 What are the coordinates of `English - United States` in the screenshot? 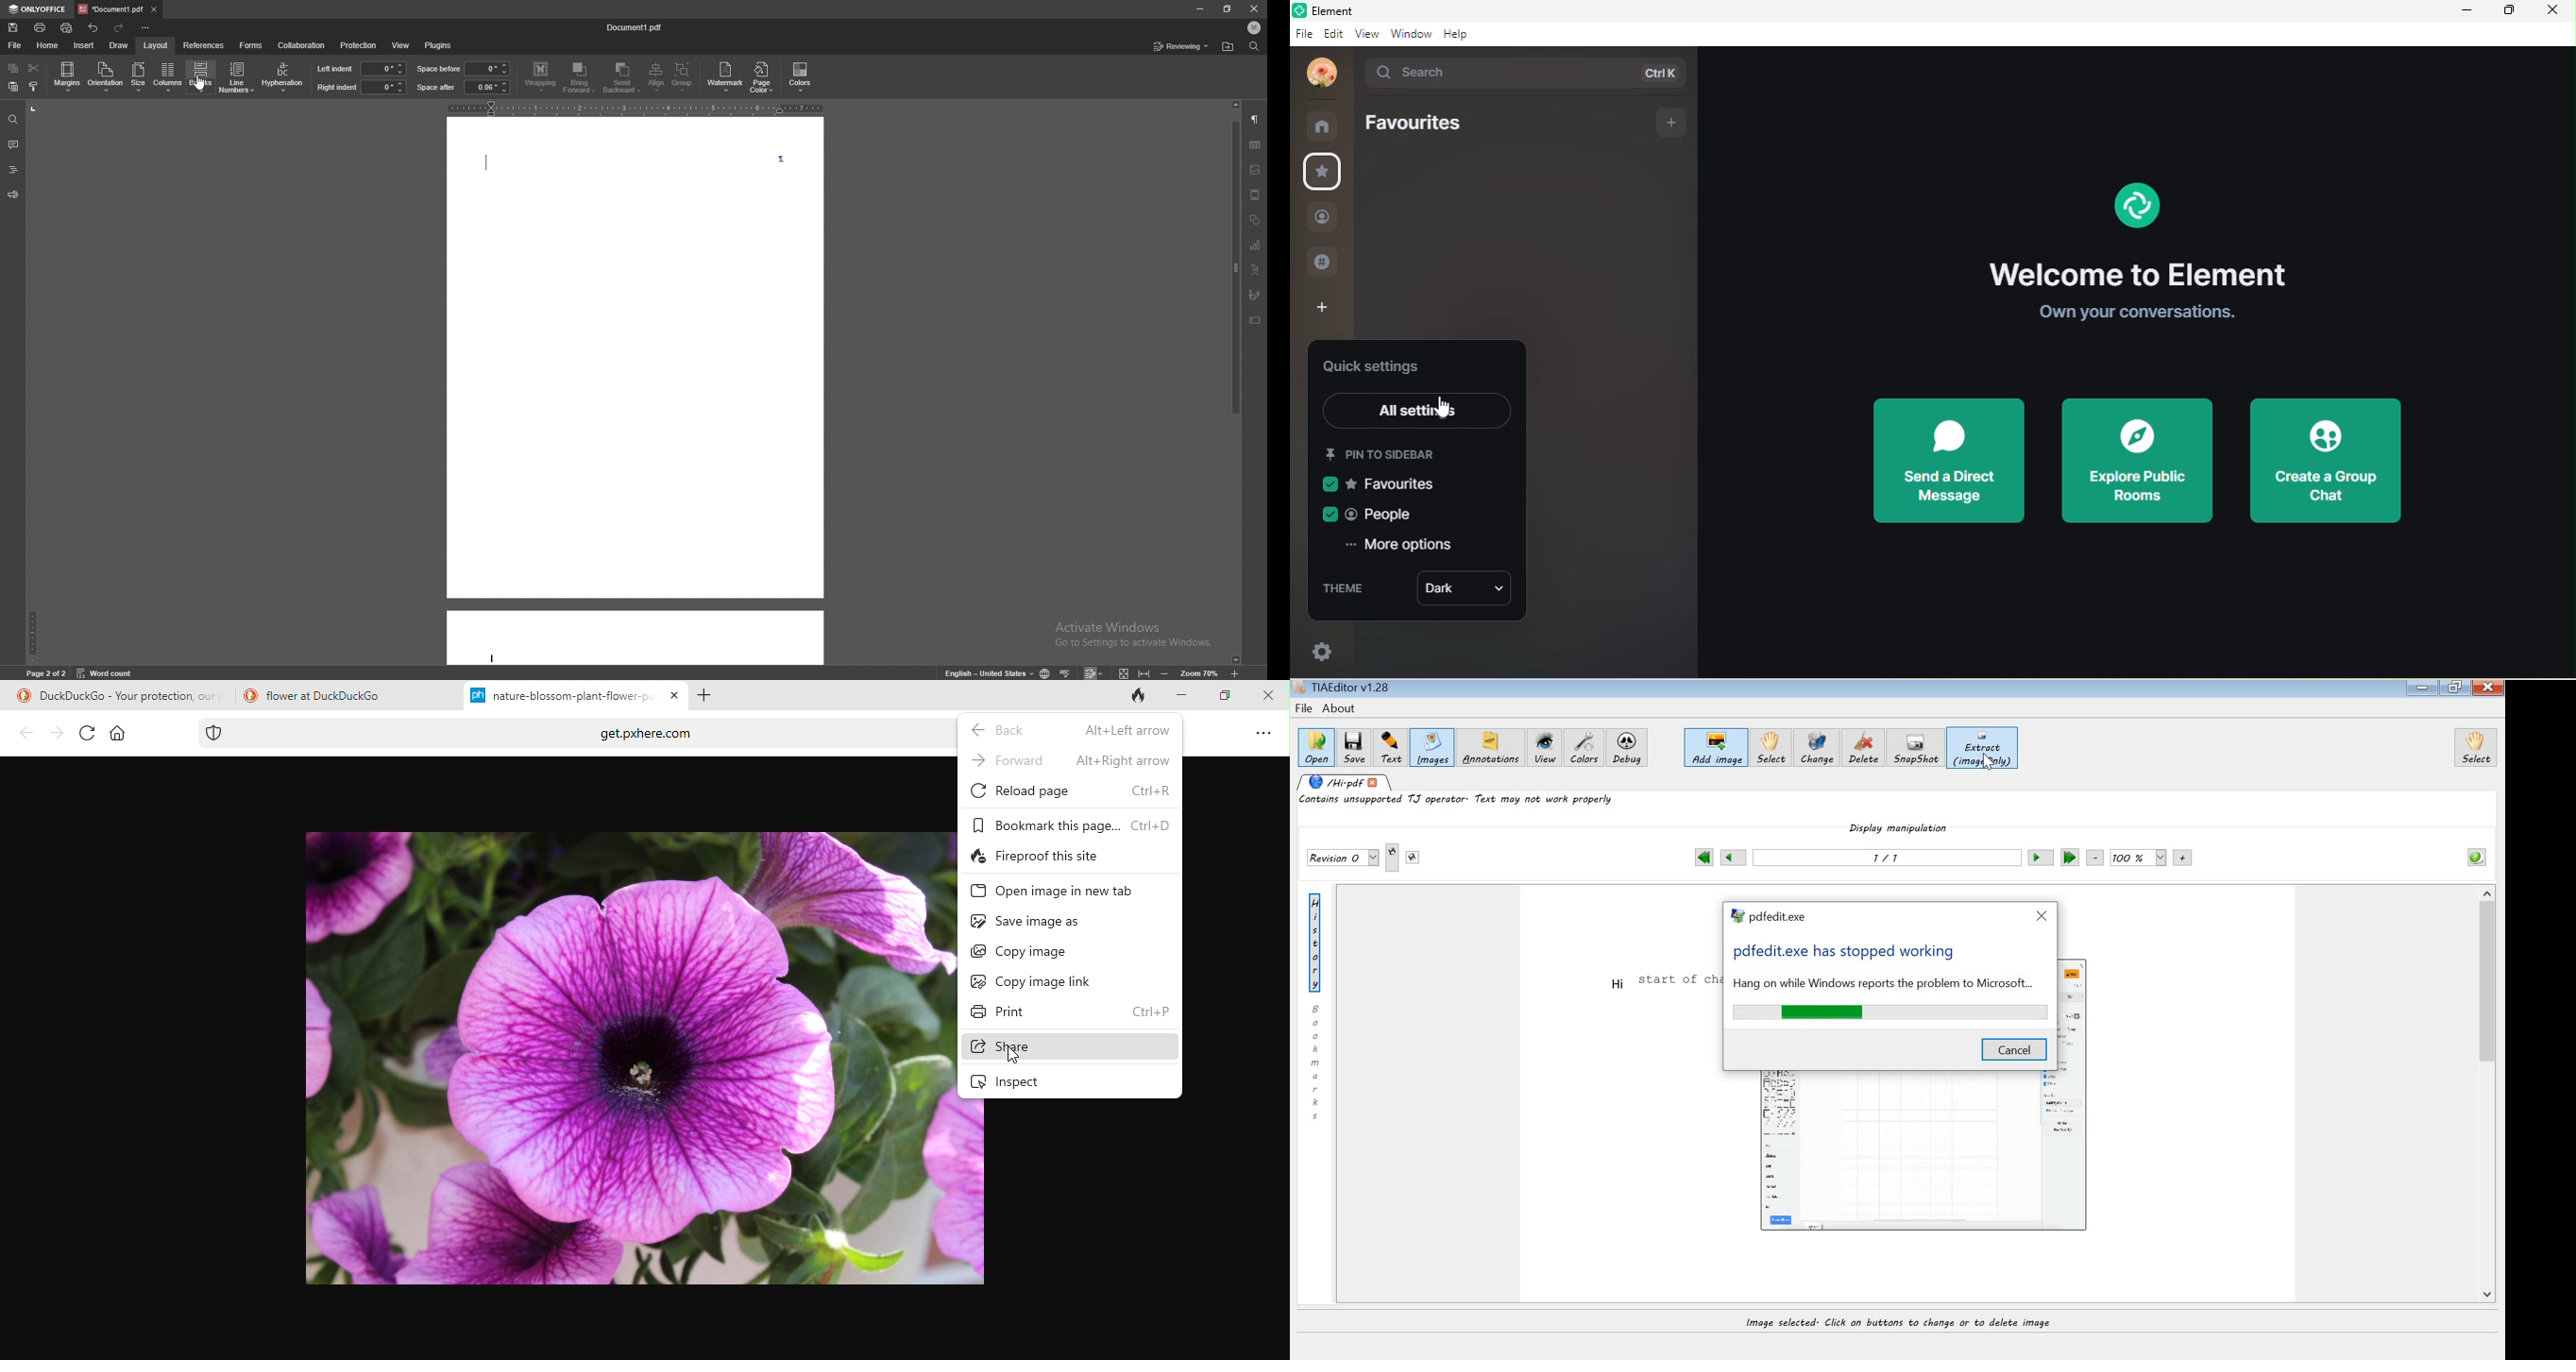 It's located at (985, 673).